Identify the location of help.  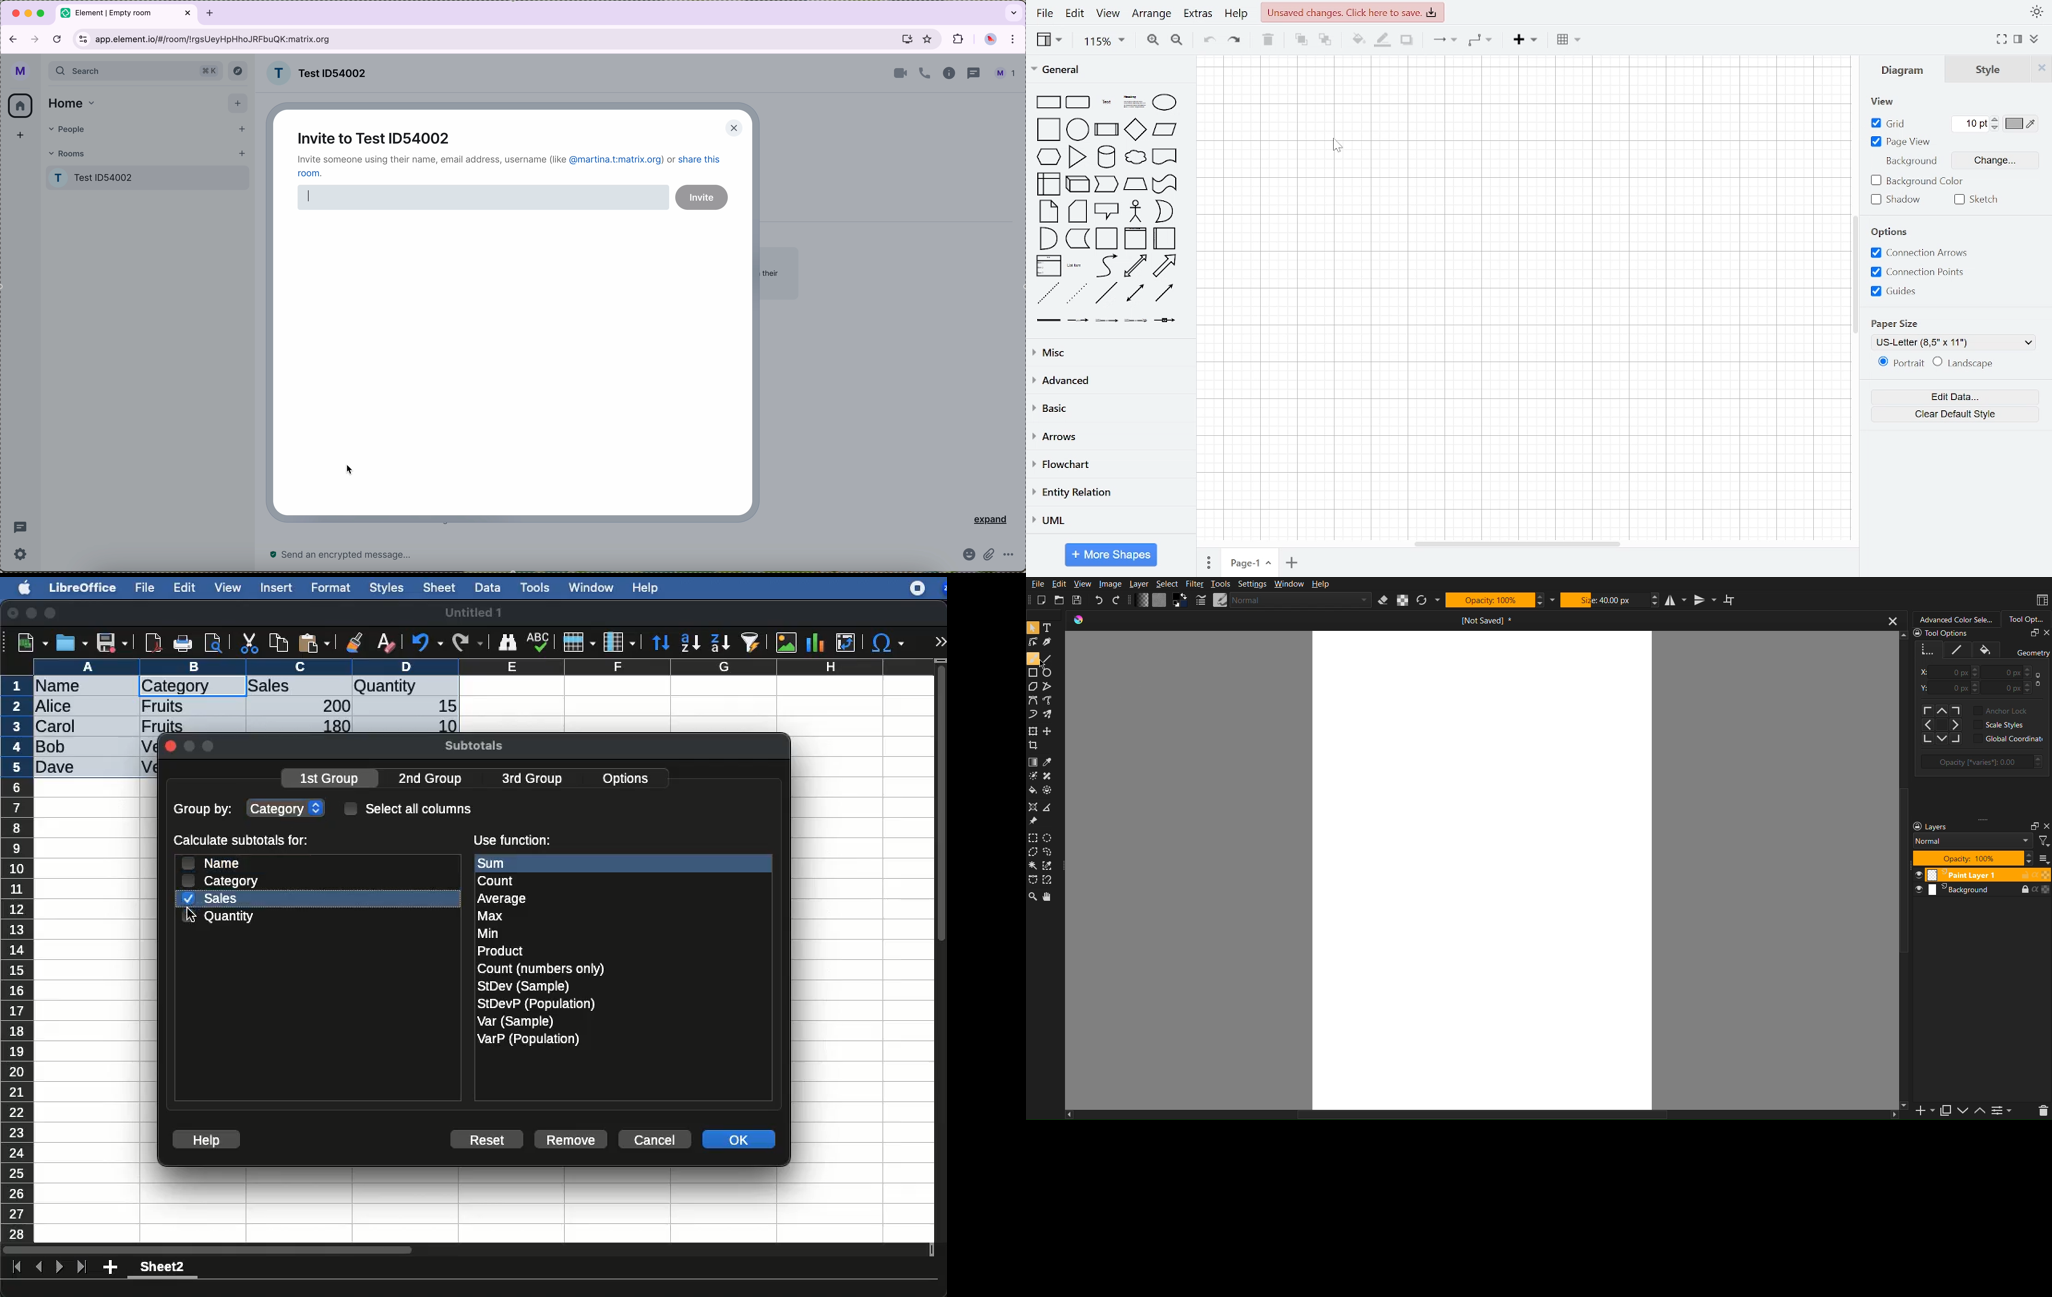
(1236, 14).